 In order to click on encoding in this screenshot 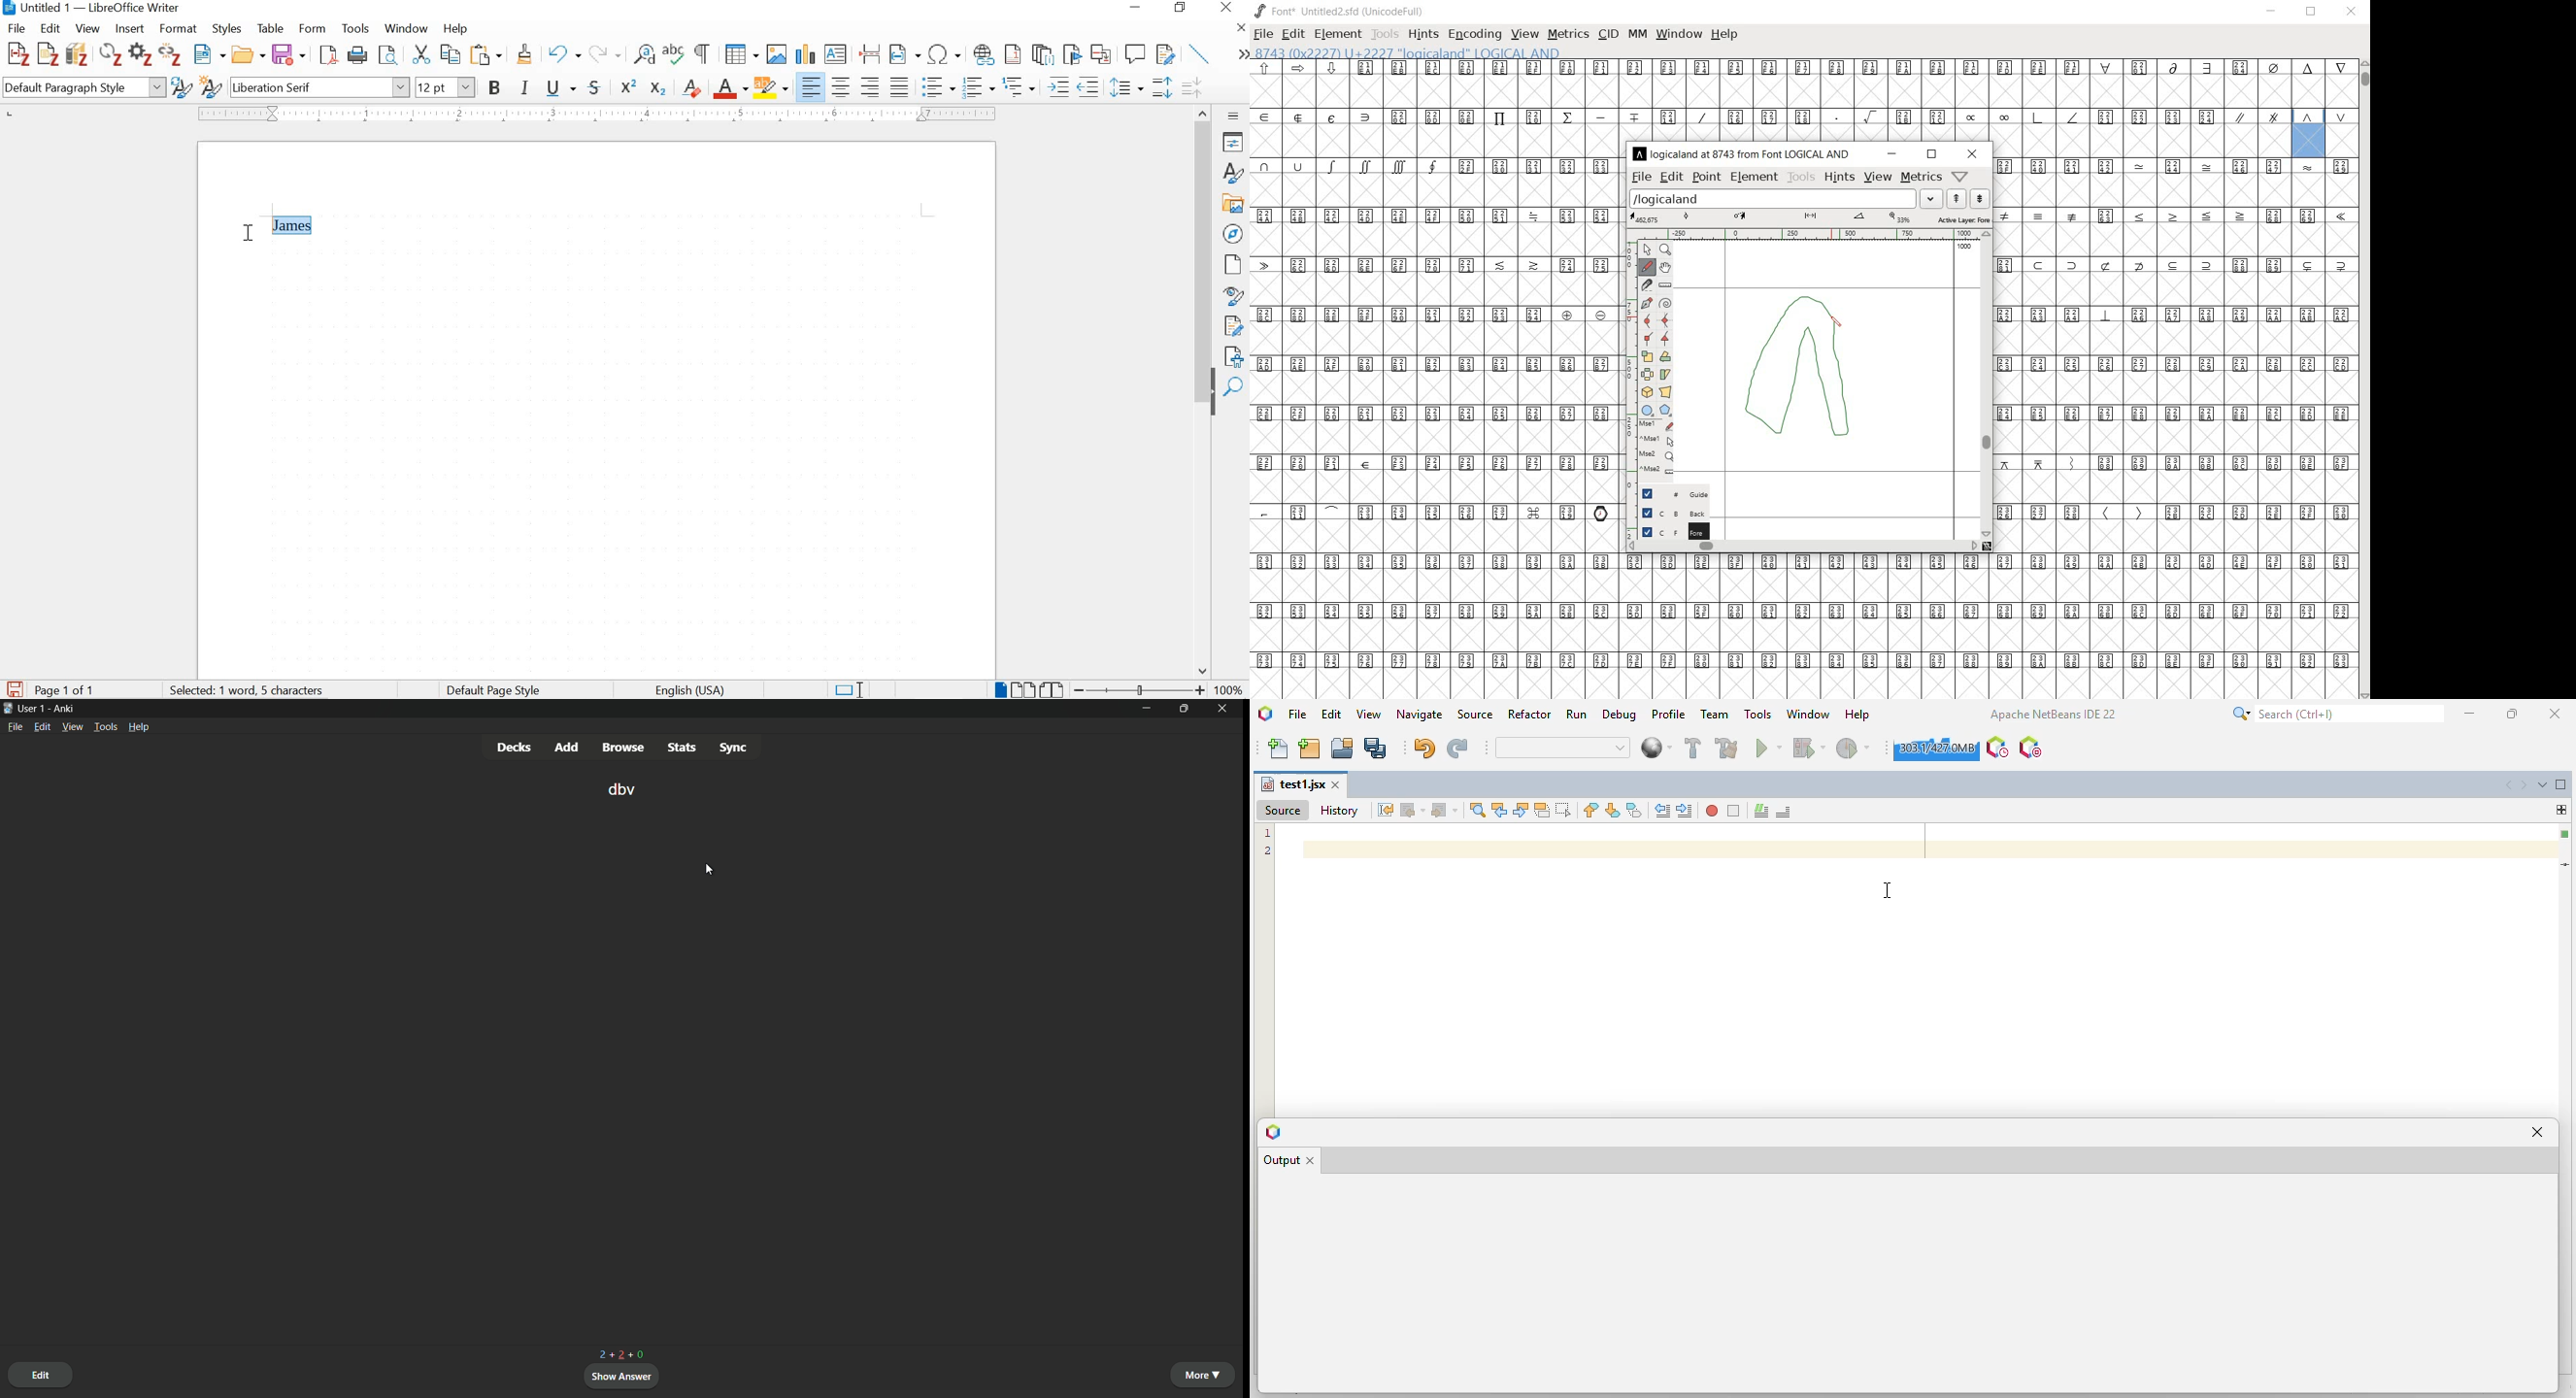, I will do `click(1476, 34)`.